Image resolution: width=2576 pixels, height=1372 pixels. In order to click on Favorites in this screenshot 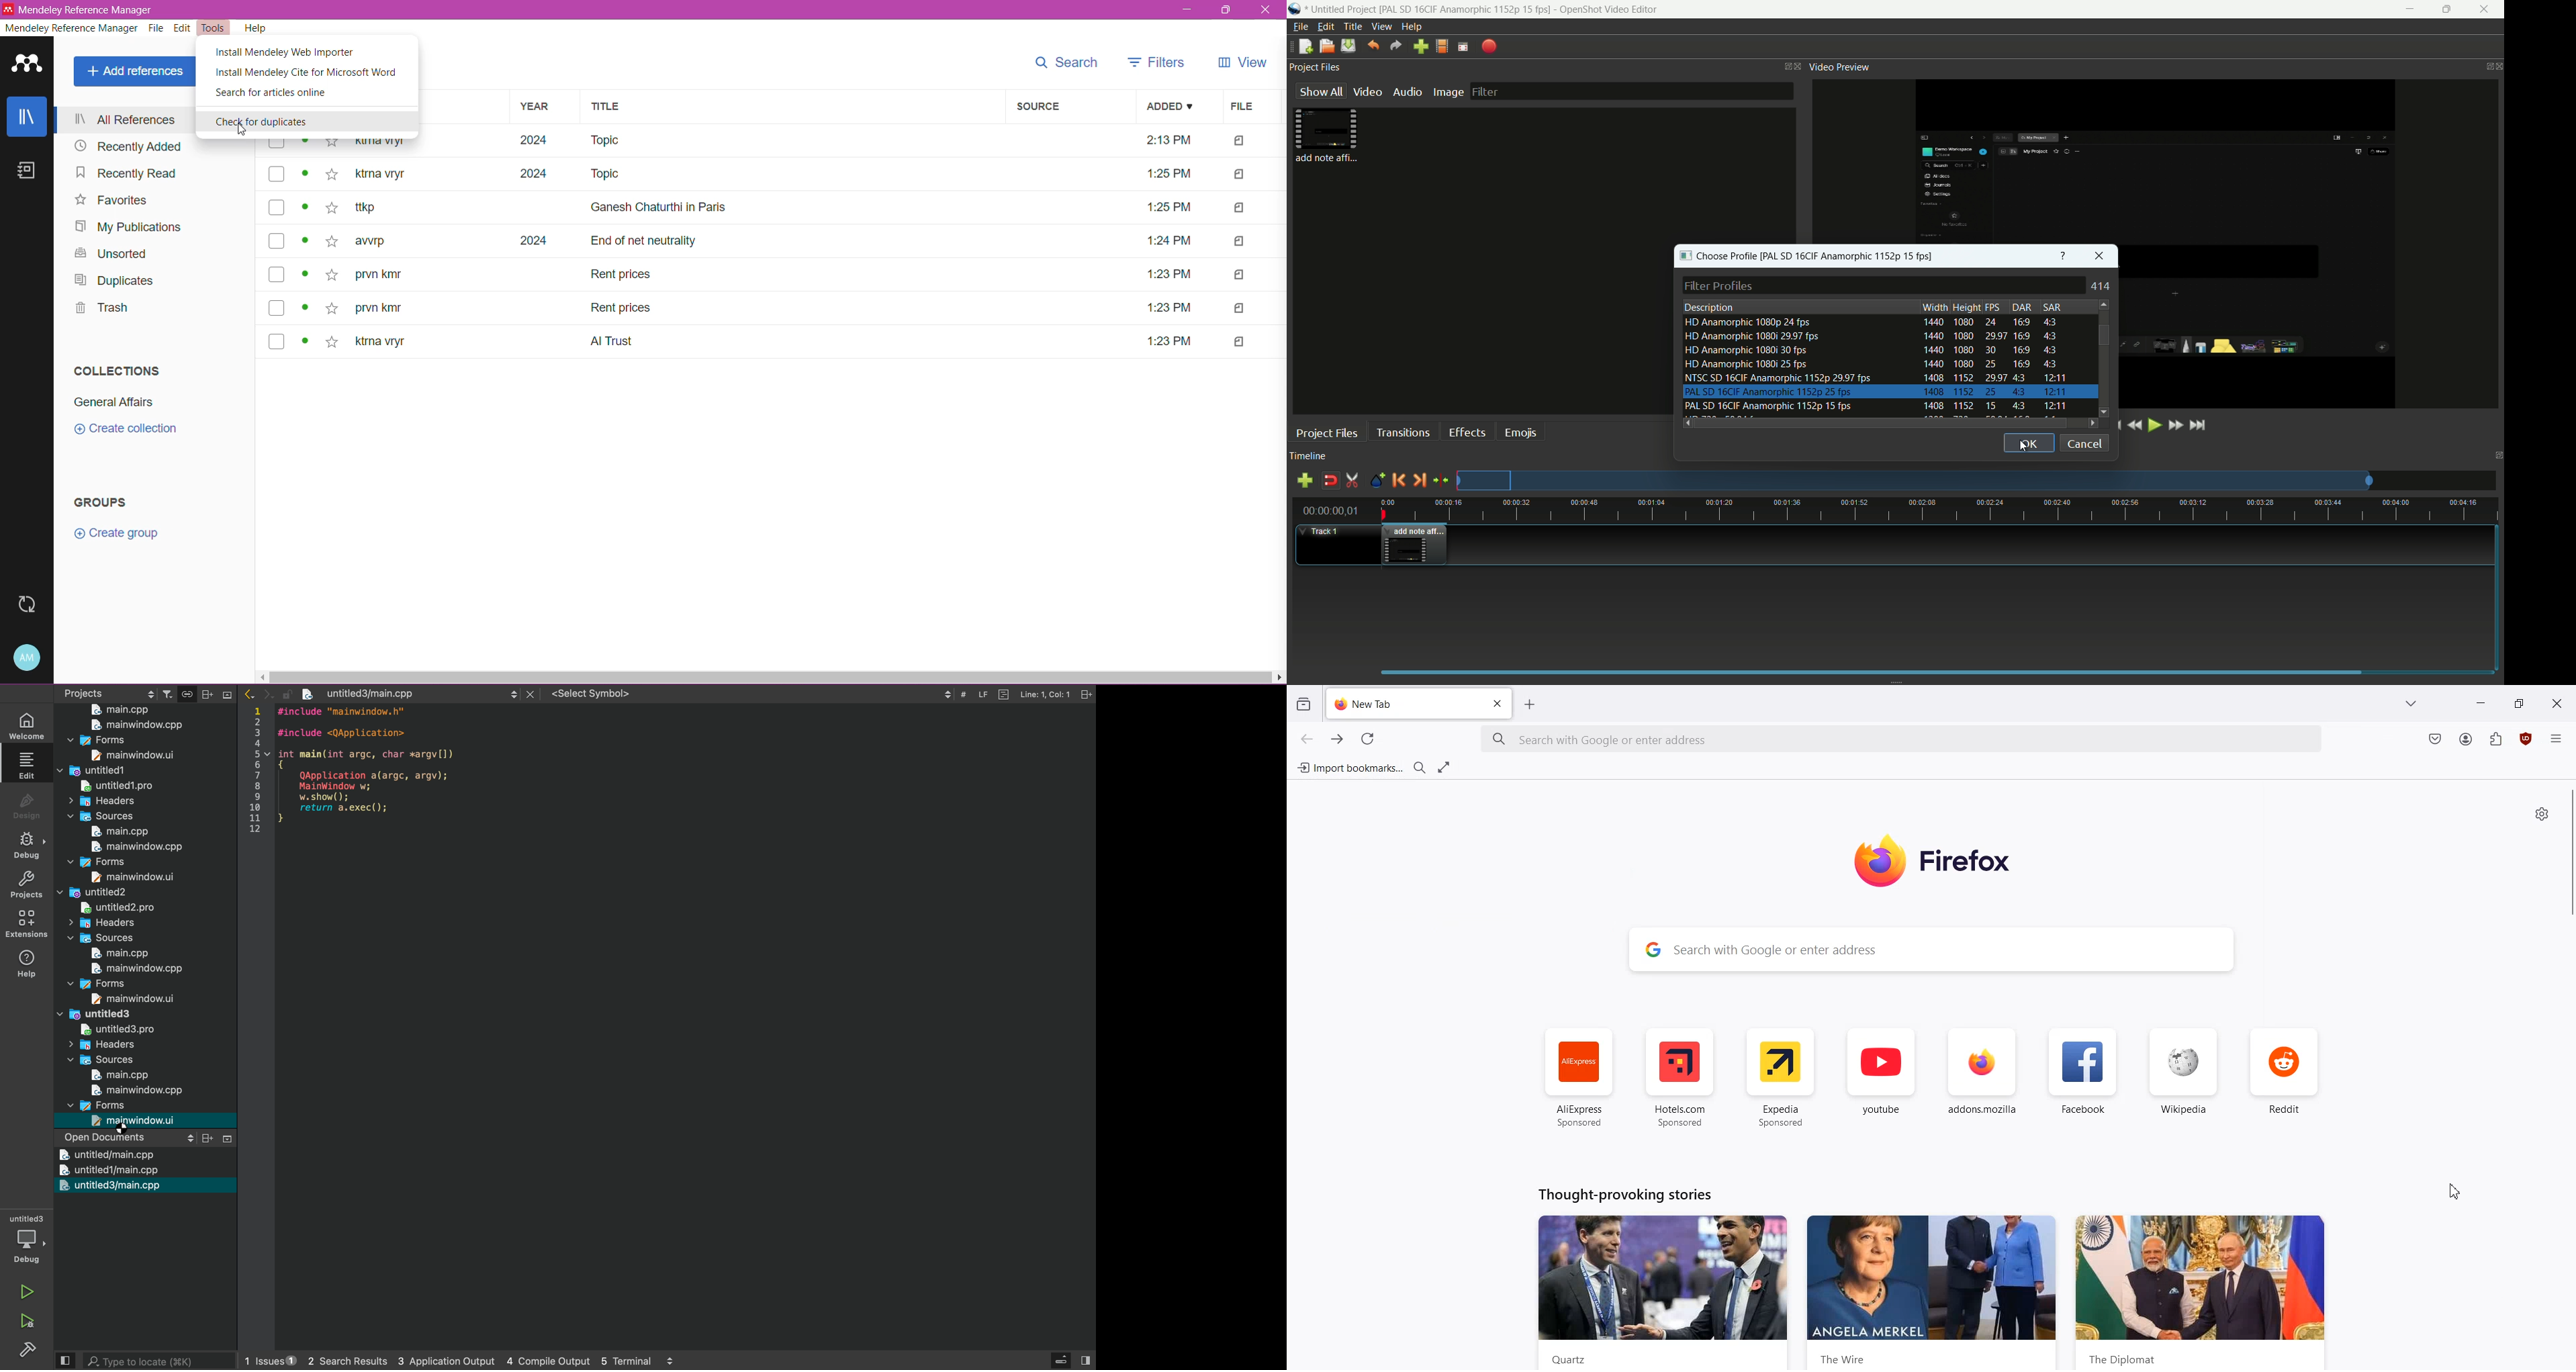, I will do `click(113, 201)`.